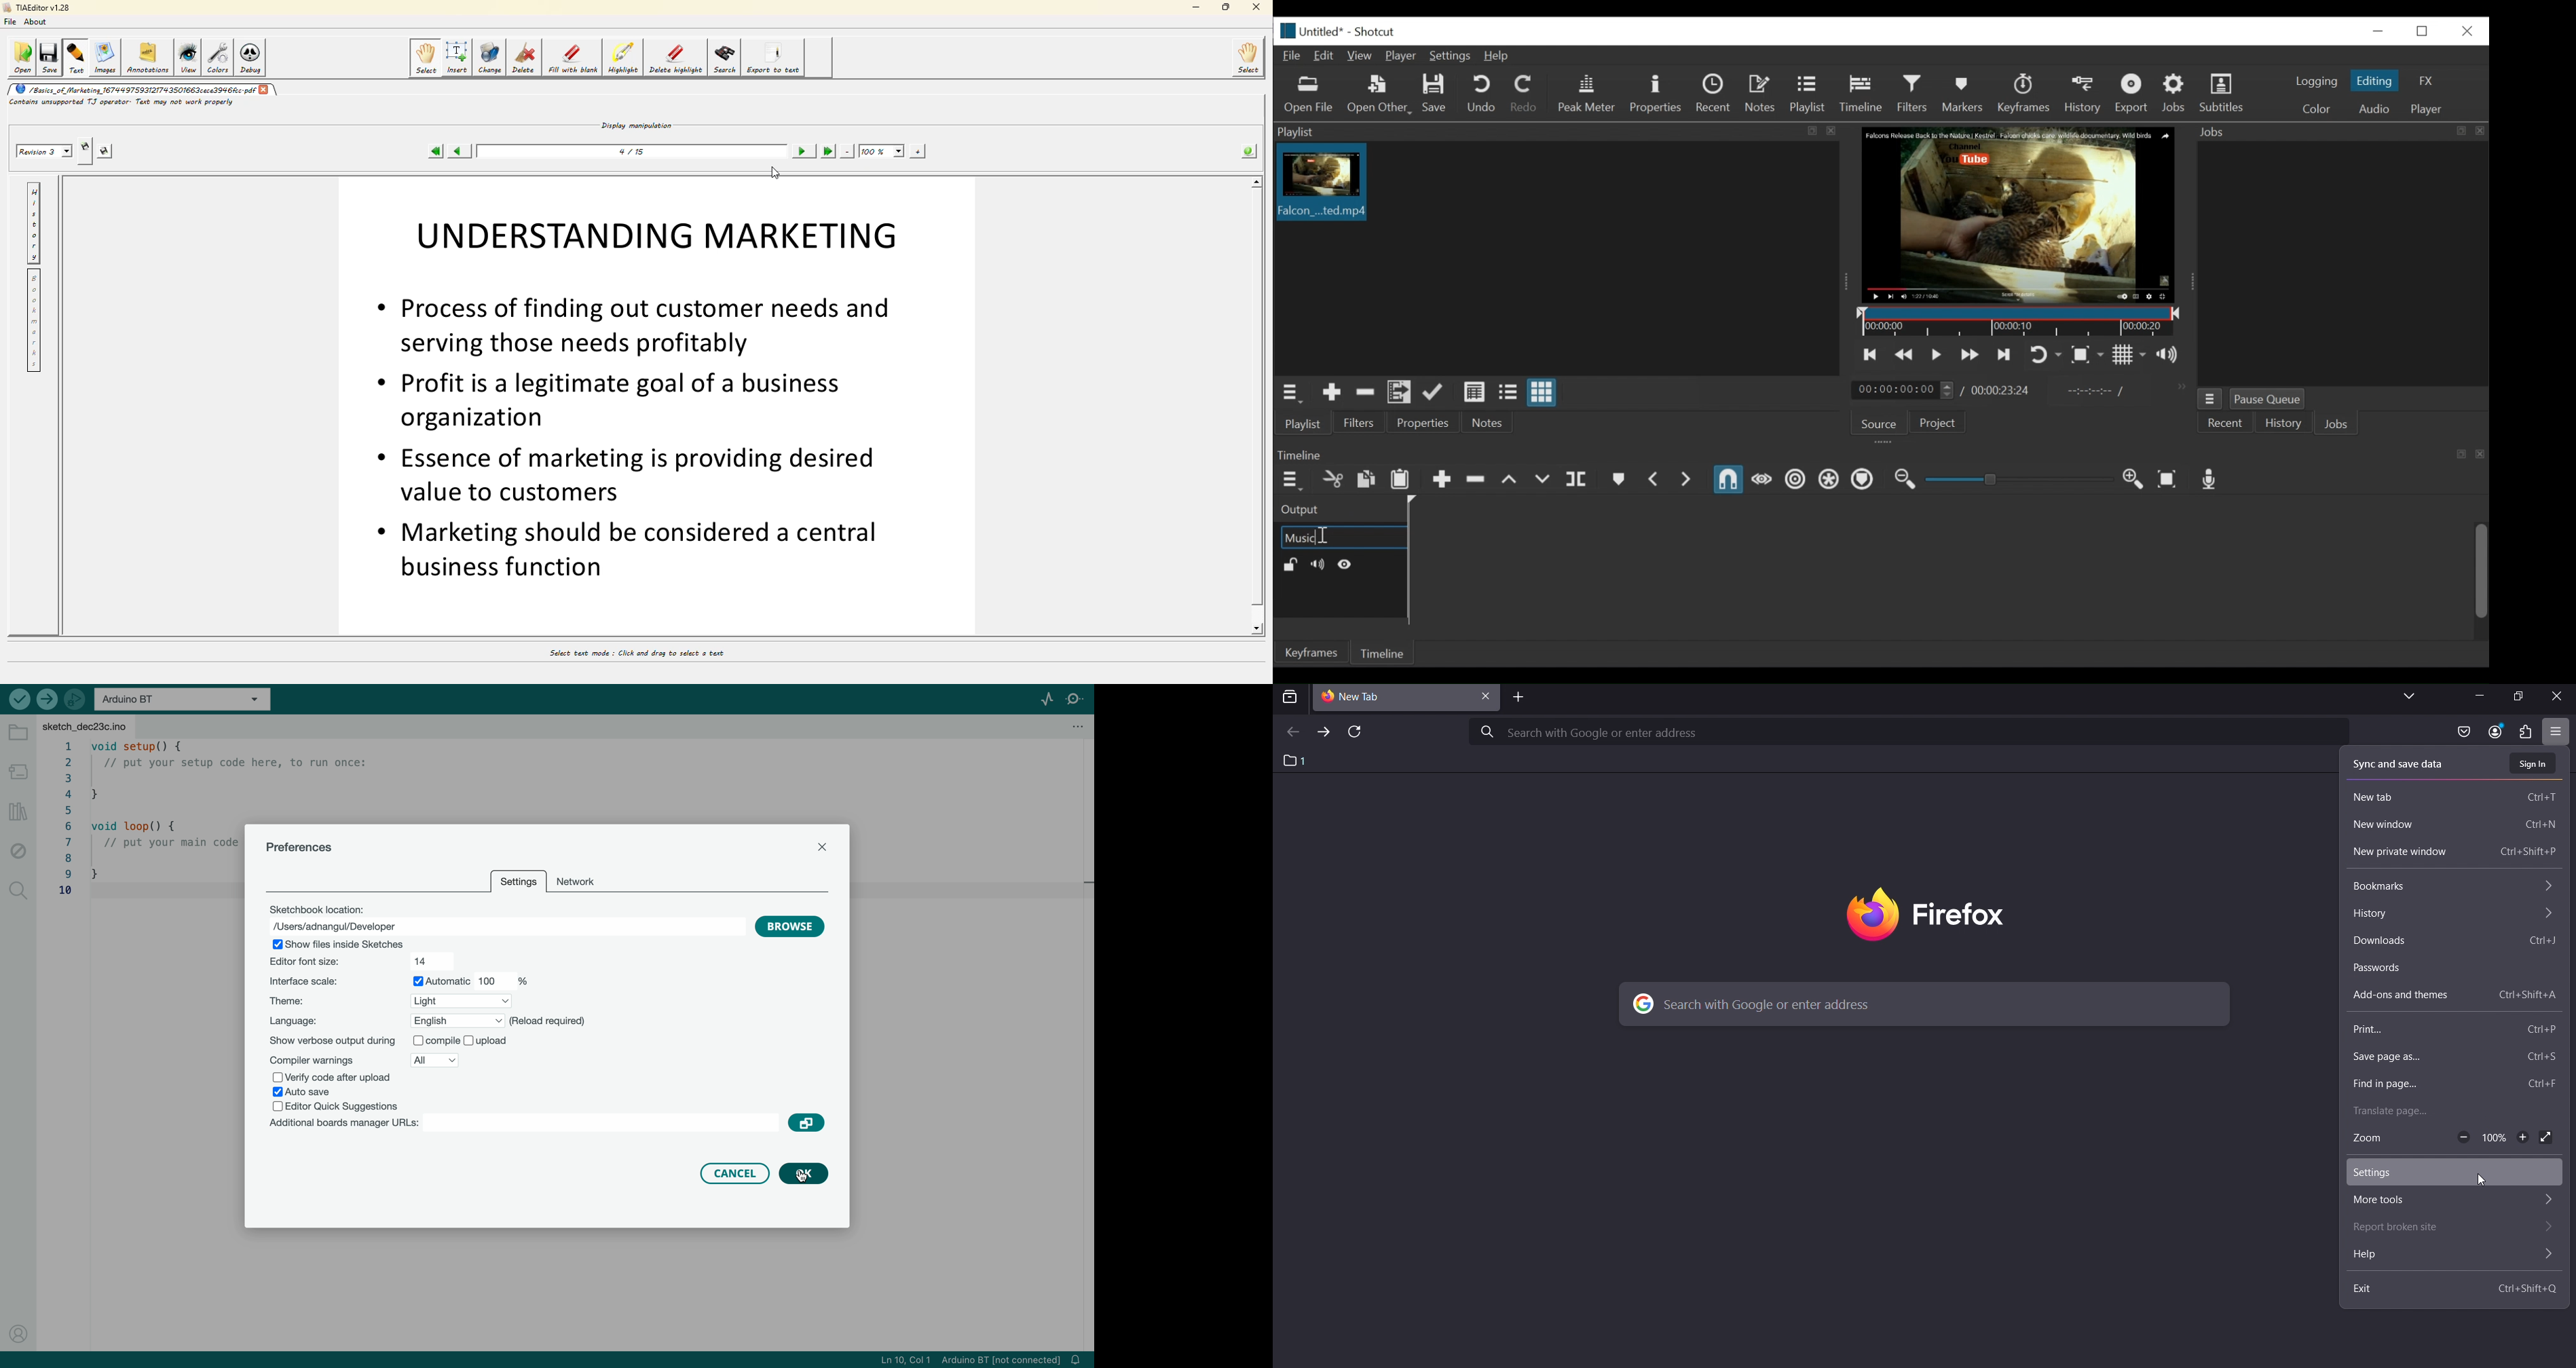 Image resolution: width=2576 pixels, height=1372 pixels. What do you see at coordinates (2085, 95) in the screenshot?
I see `History` at bounding box center [2085, 95].